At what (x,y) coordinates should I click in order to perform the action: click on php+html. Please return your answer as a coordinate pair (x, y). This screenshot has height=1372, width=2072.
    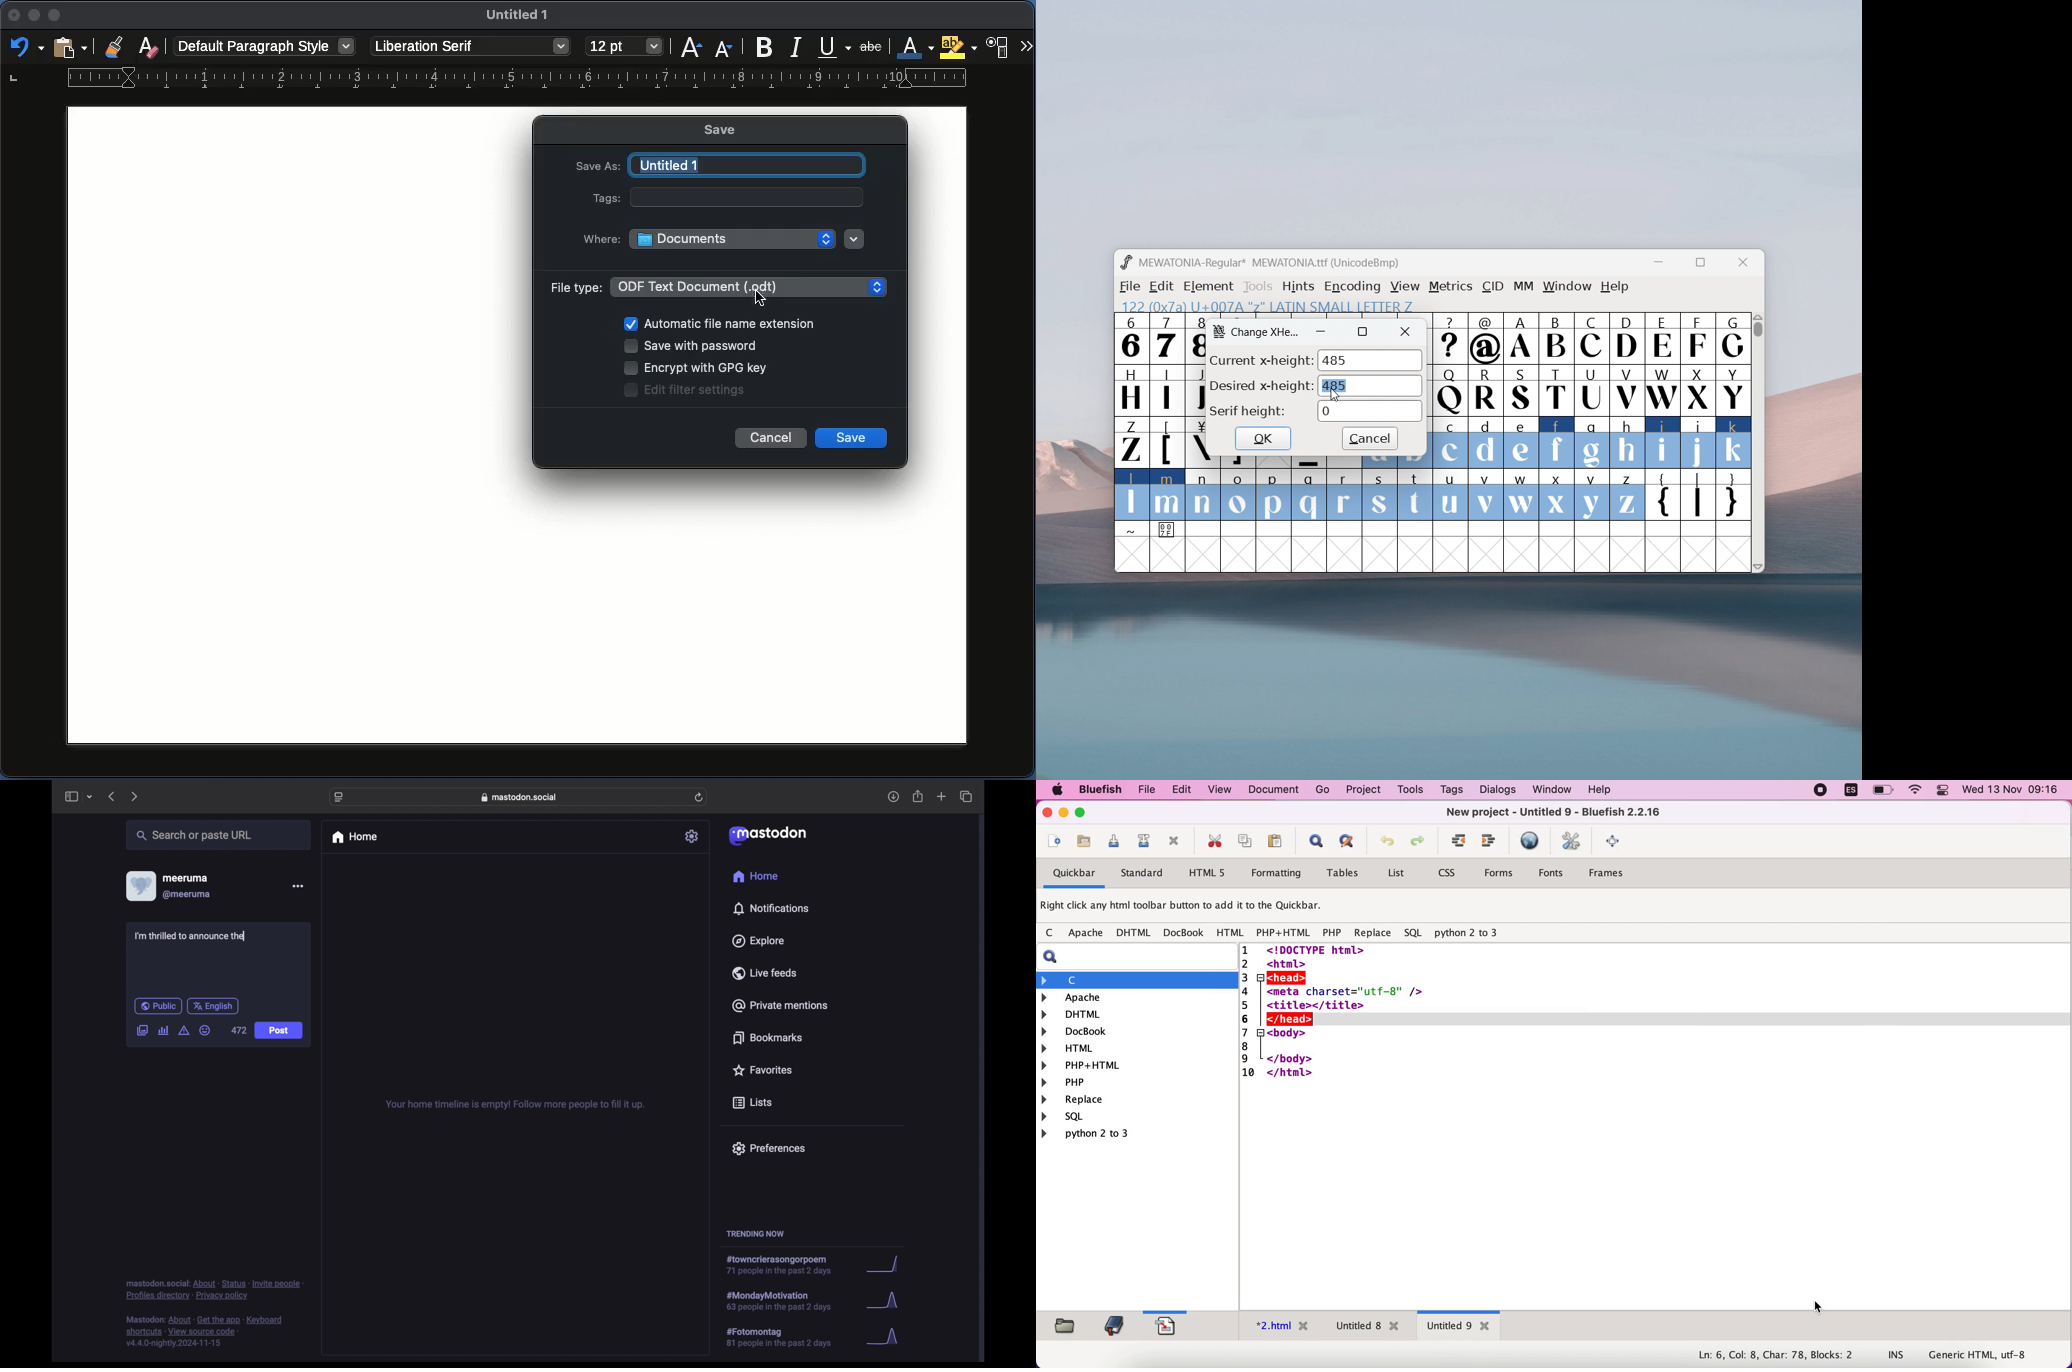
    Looking at the image, I should click on (1283, 933).